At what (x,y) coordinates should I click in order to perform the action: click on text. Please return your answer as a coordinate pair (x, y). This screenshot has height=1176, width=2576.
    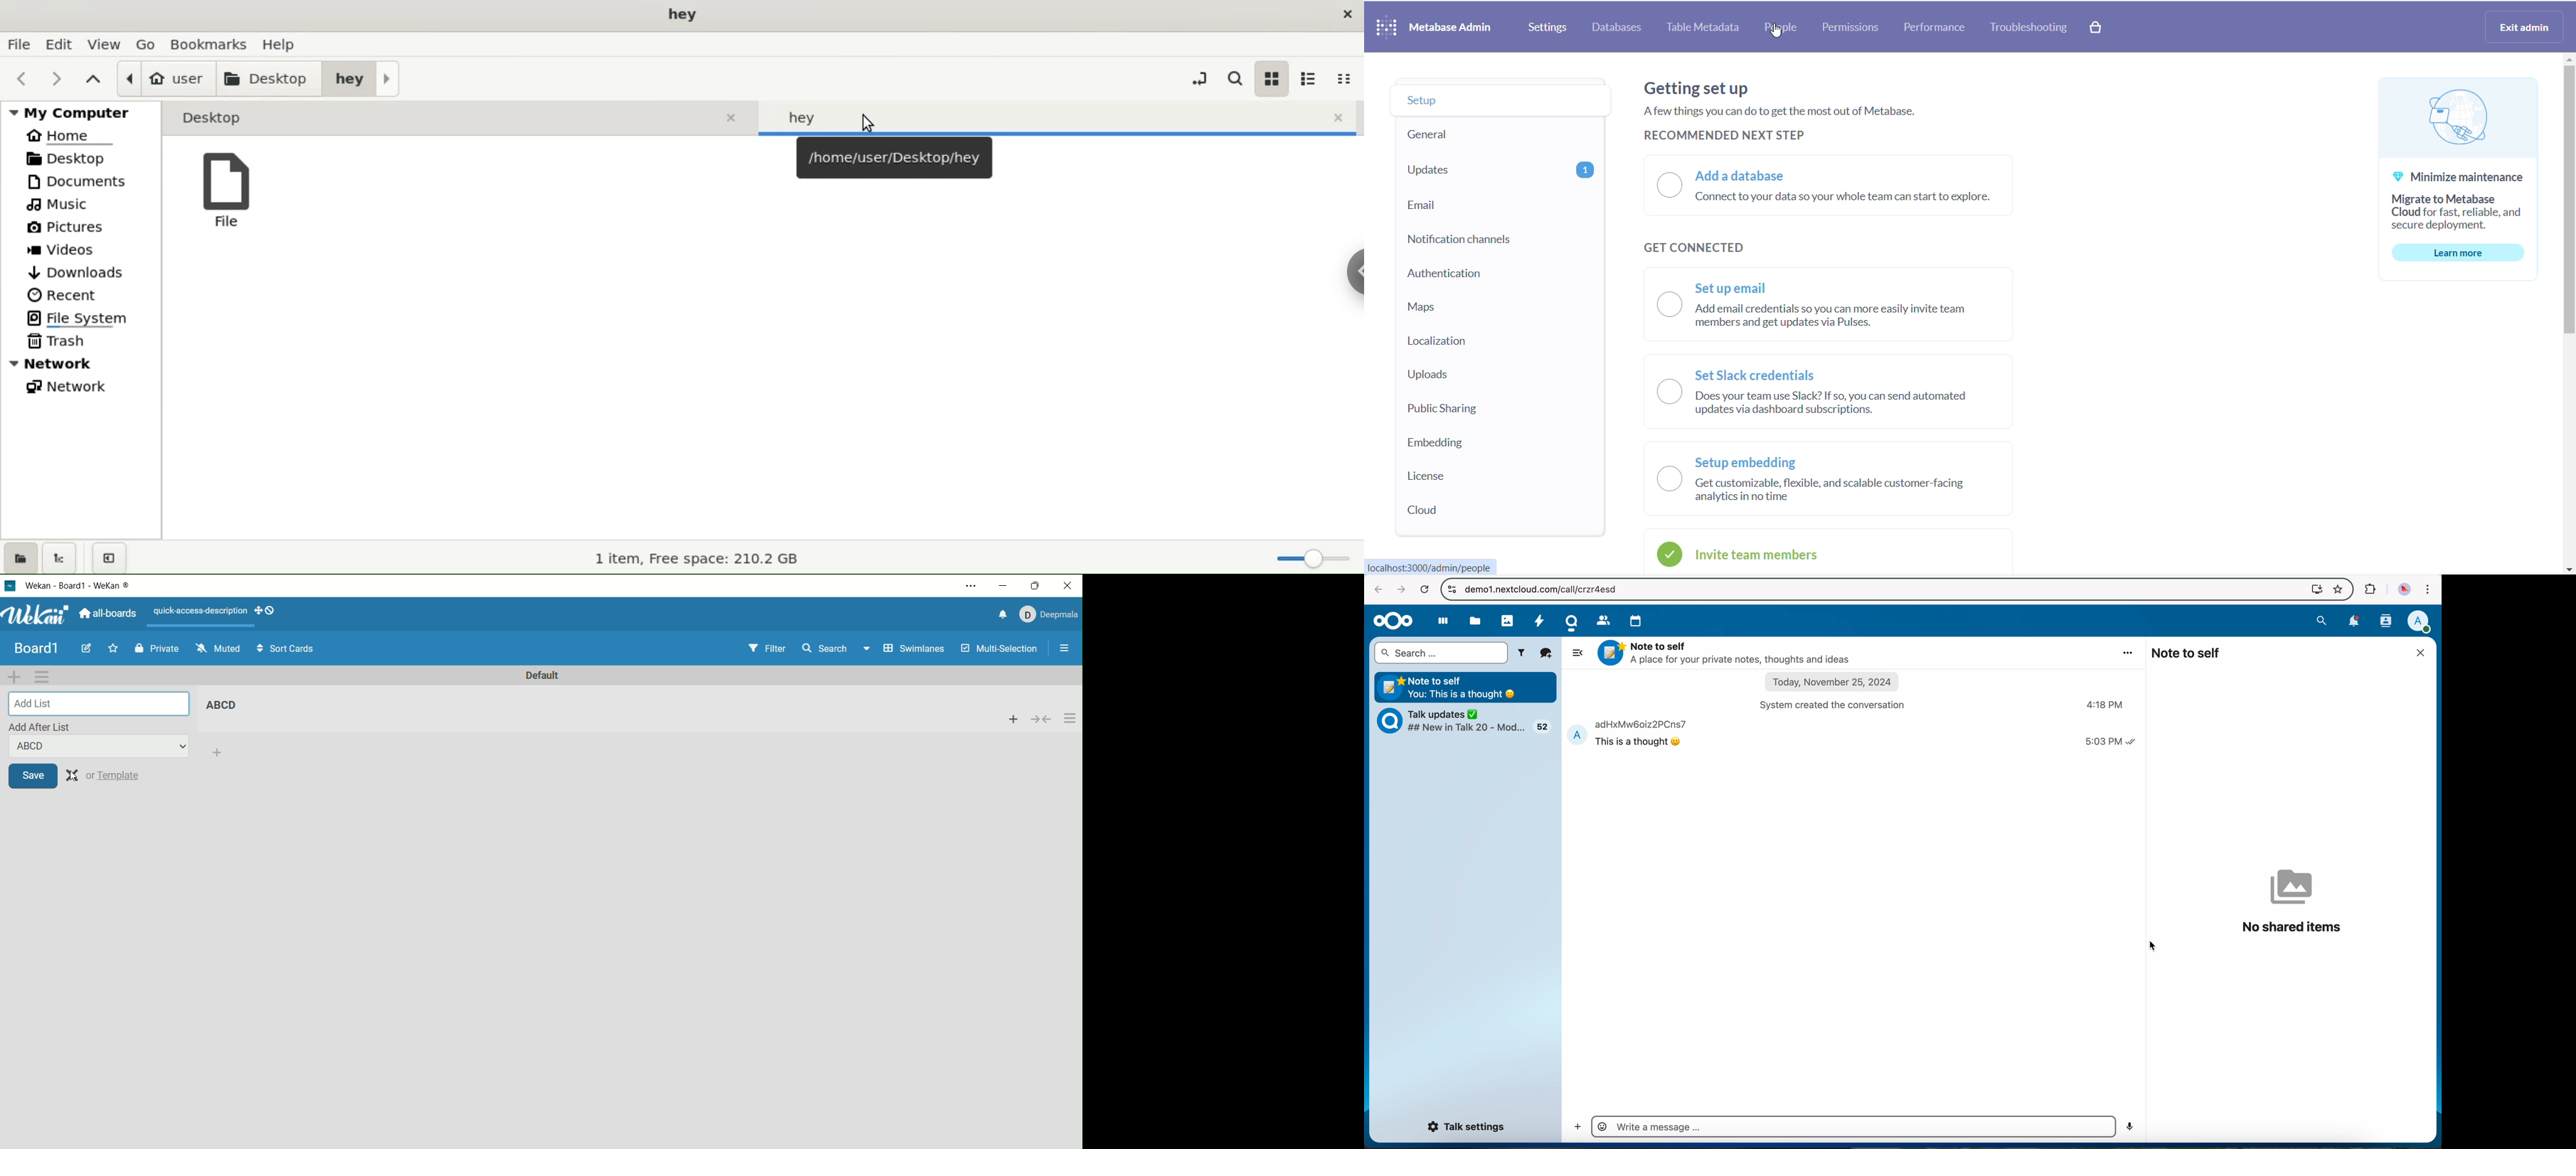
    Looking at the image, I should click on (2464, 203).